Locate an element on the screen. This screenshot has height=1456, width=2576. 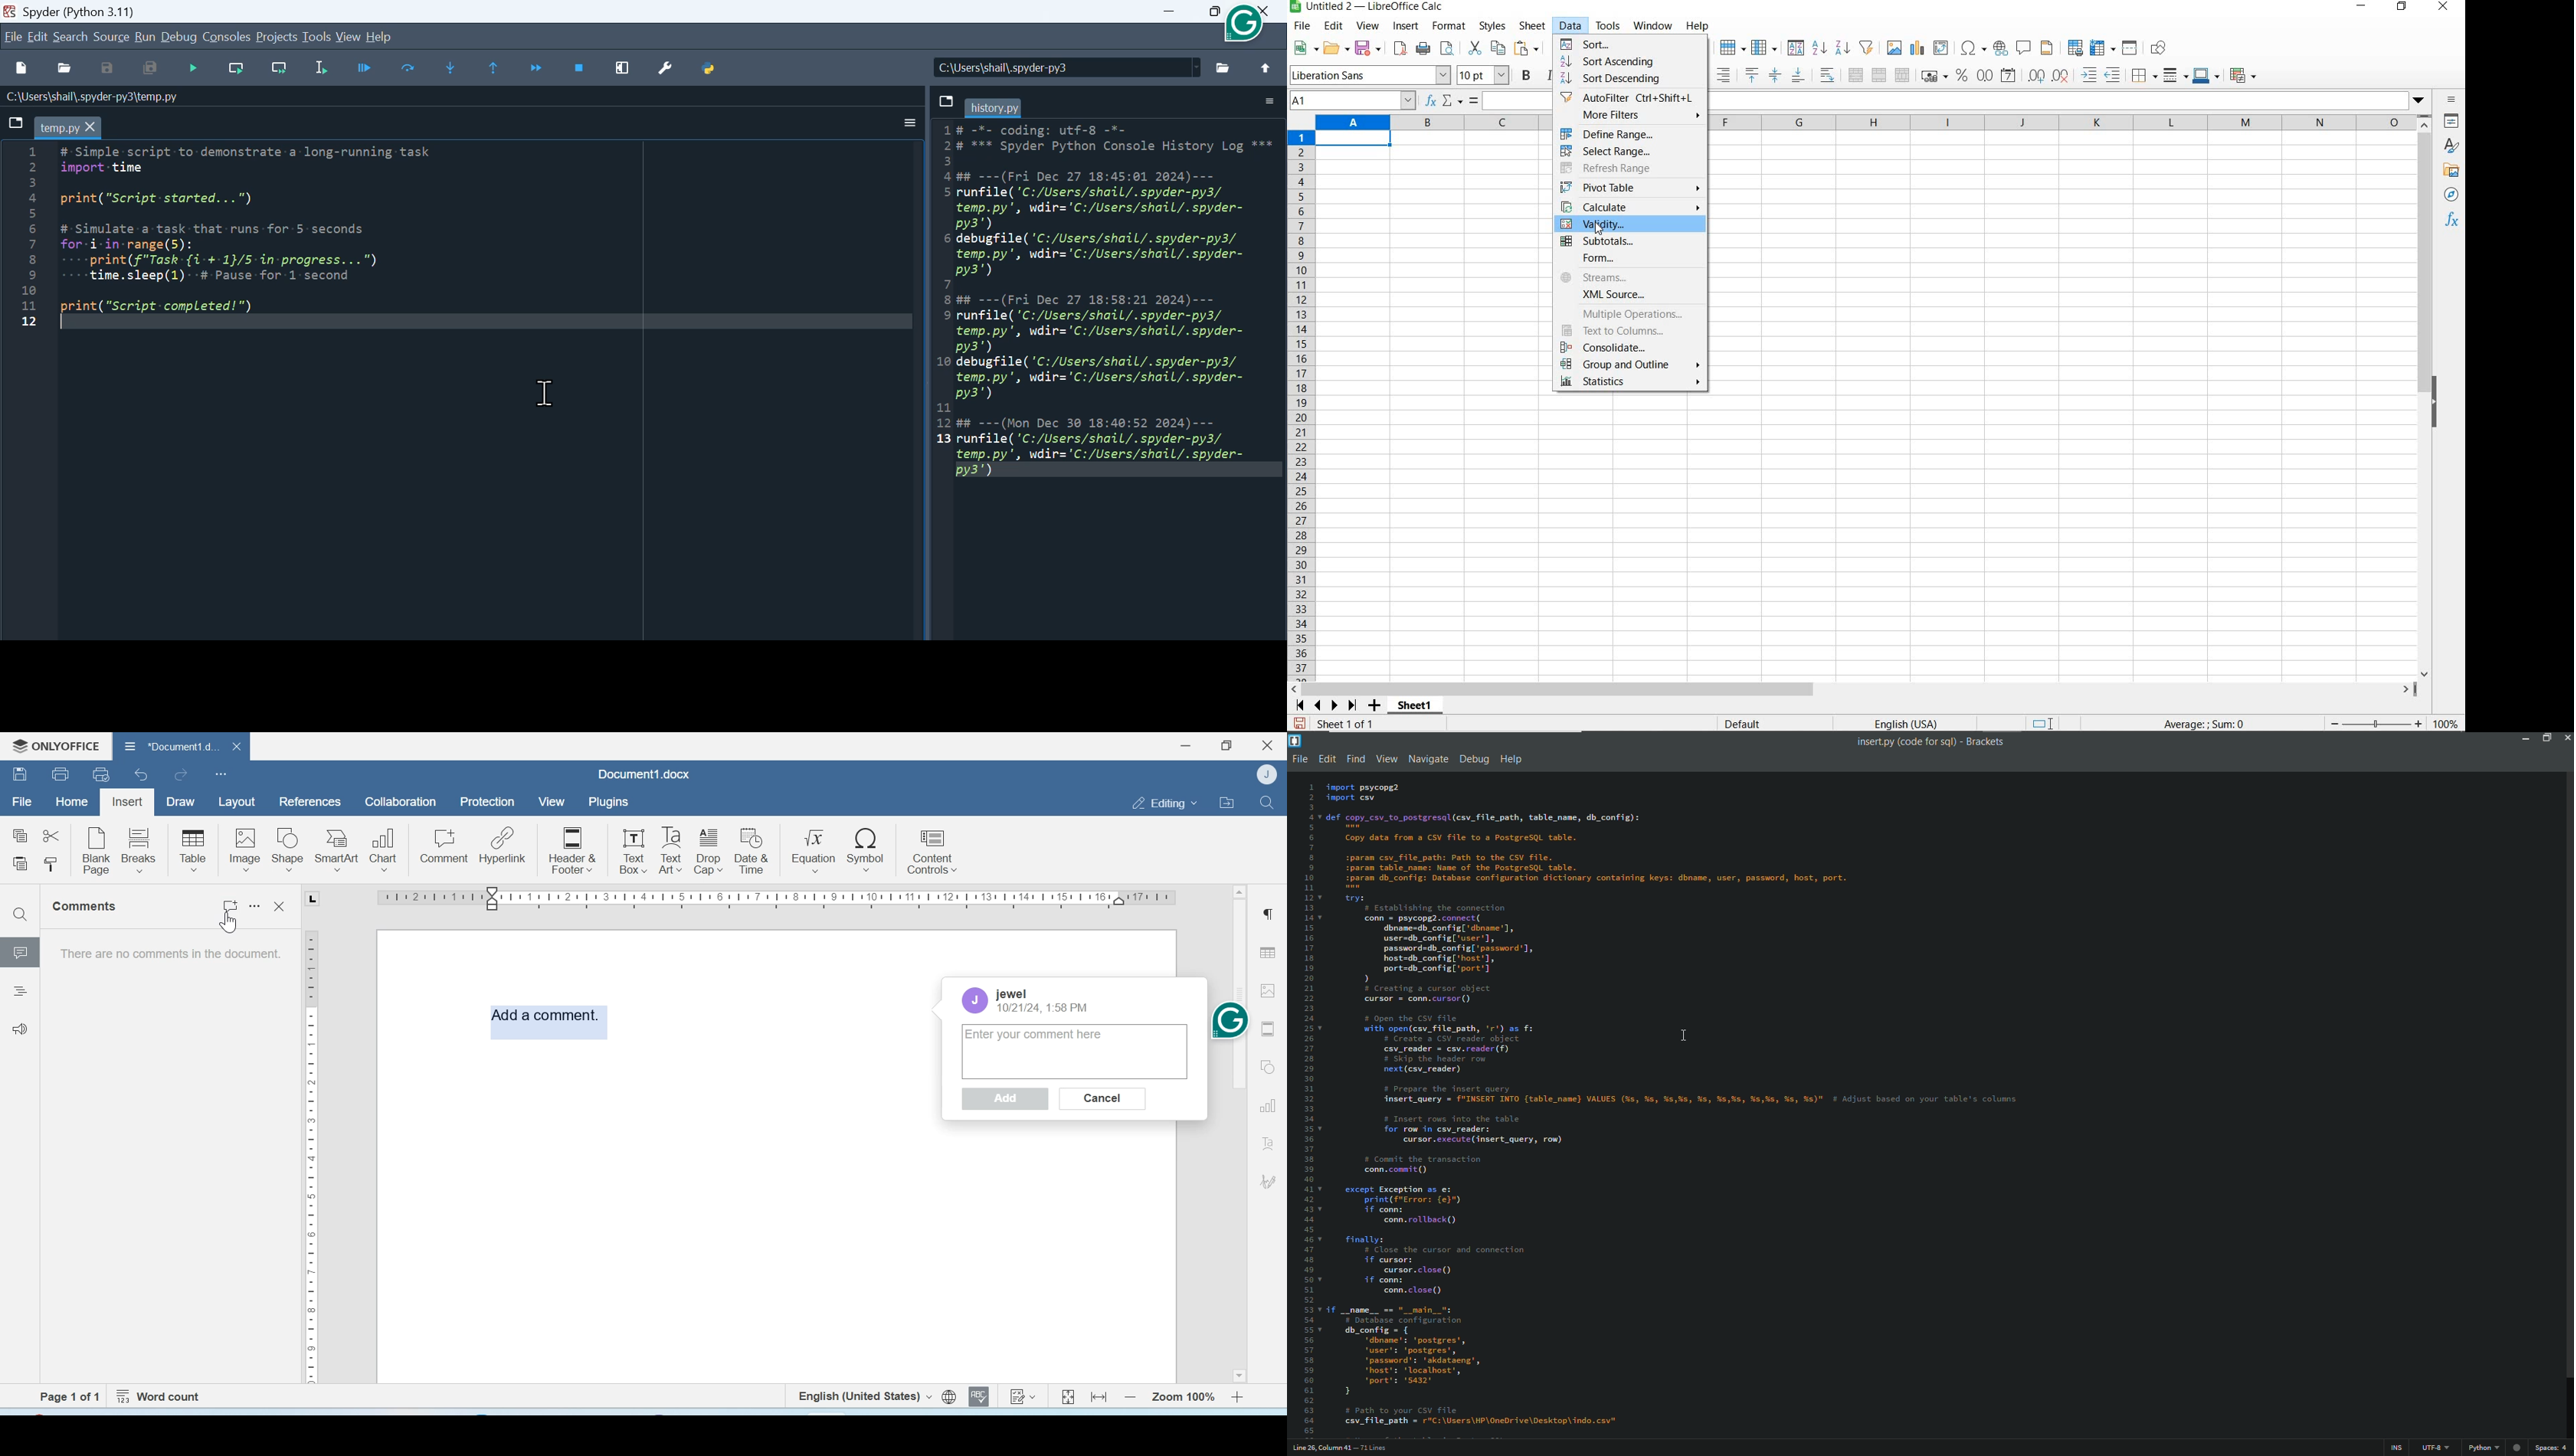
Data is located at coordinates (1572, 25).